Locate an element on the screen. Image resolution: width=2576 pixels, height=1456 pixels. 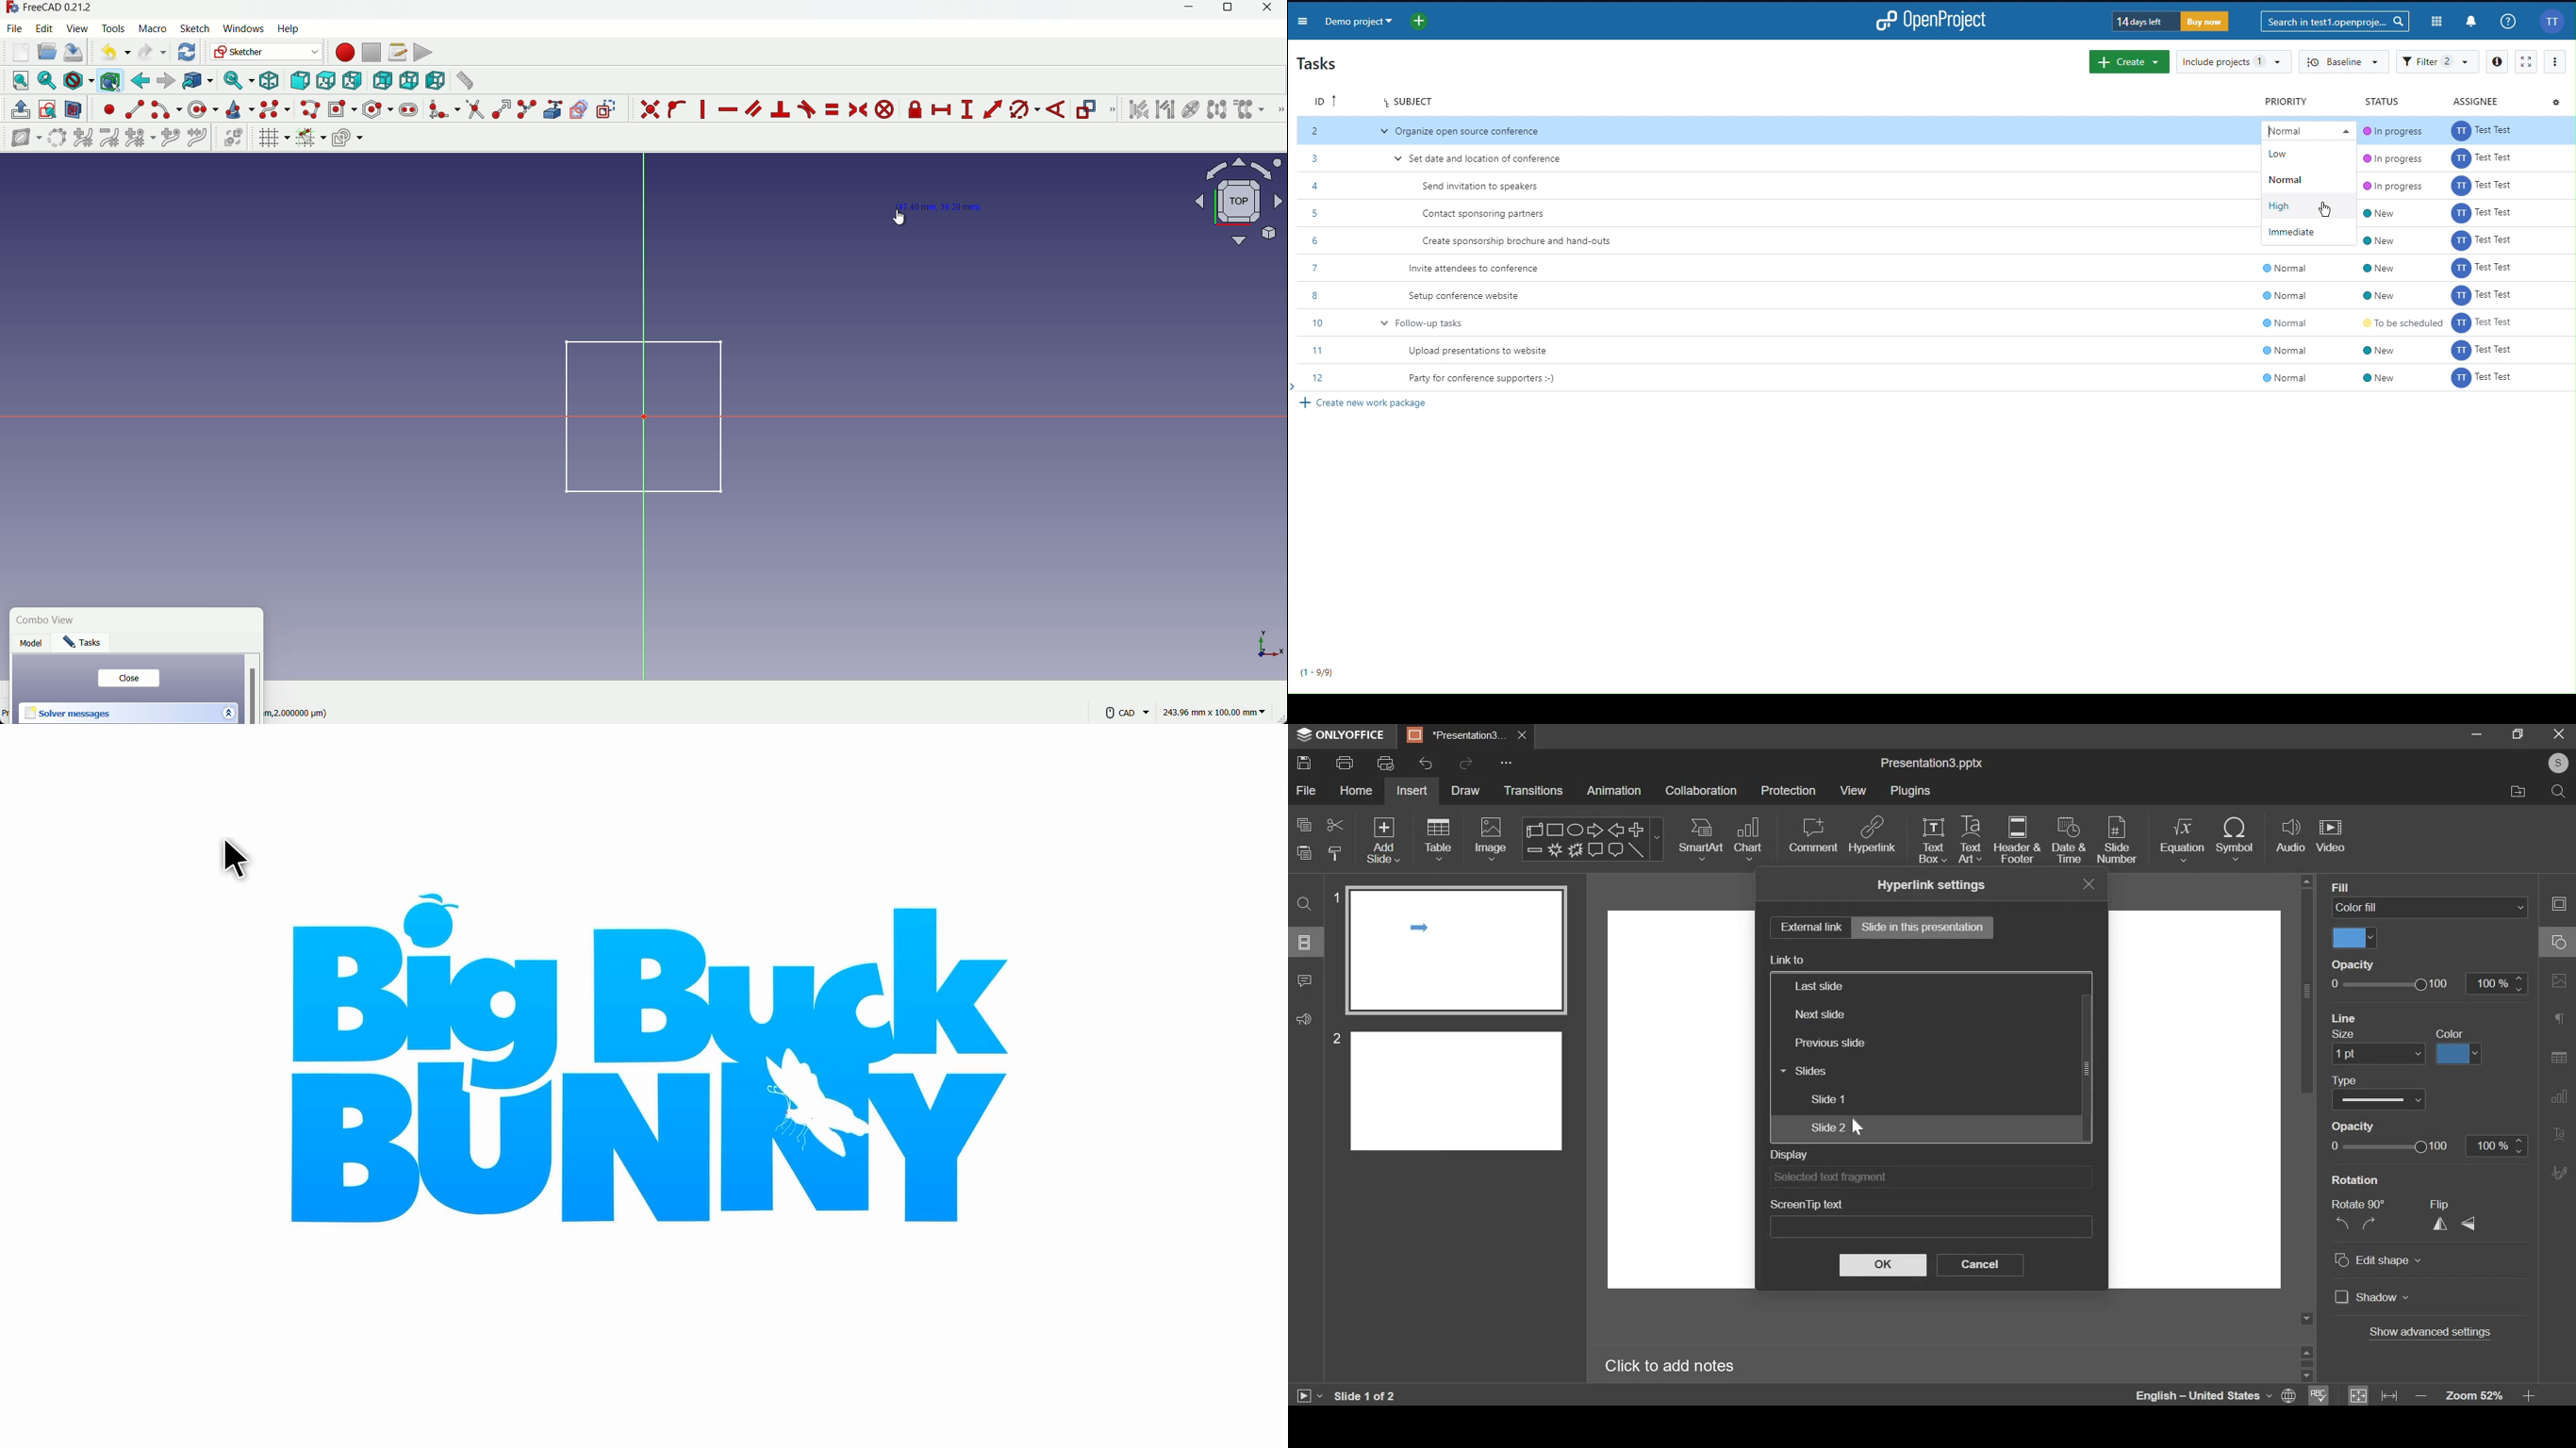
Help is located at coordinates (2508, 21).